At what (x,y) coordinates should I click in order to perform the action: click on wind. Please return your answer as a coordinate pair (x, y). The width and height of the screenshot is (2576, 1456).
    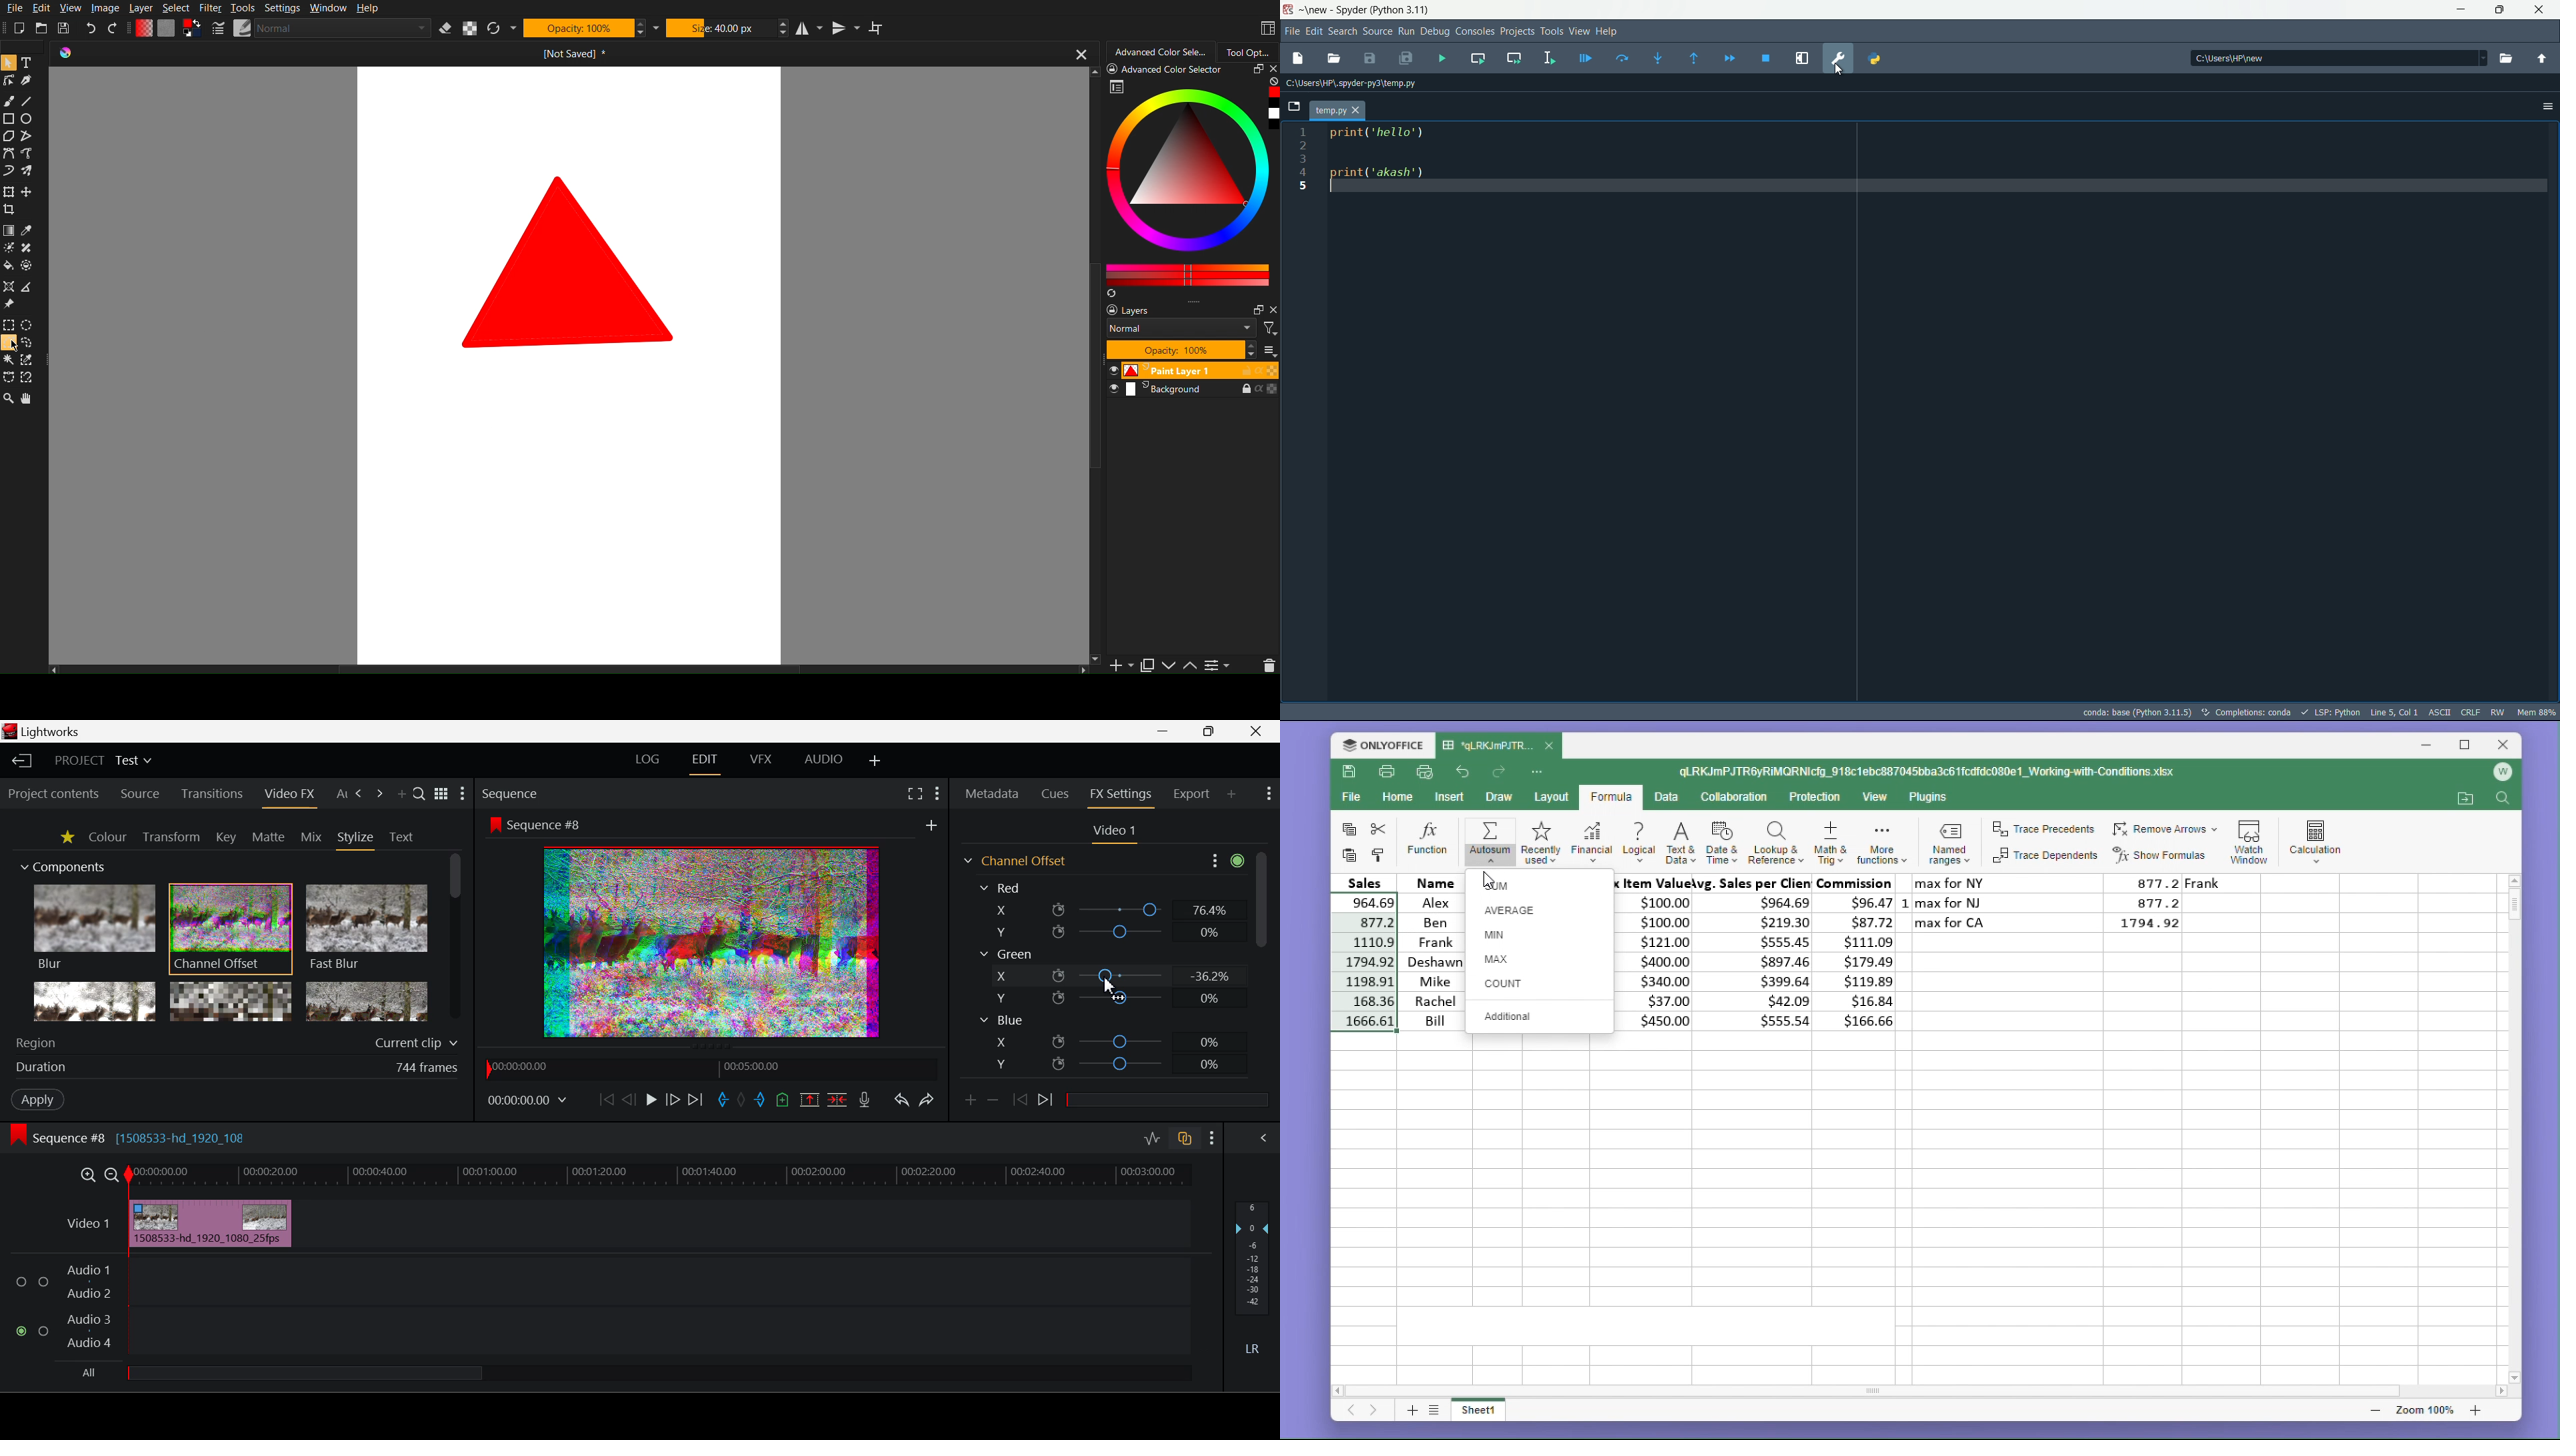
    Looking at the image, I should click on (8, 362).